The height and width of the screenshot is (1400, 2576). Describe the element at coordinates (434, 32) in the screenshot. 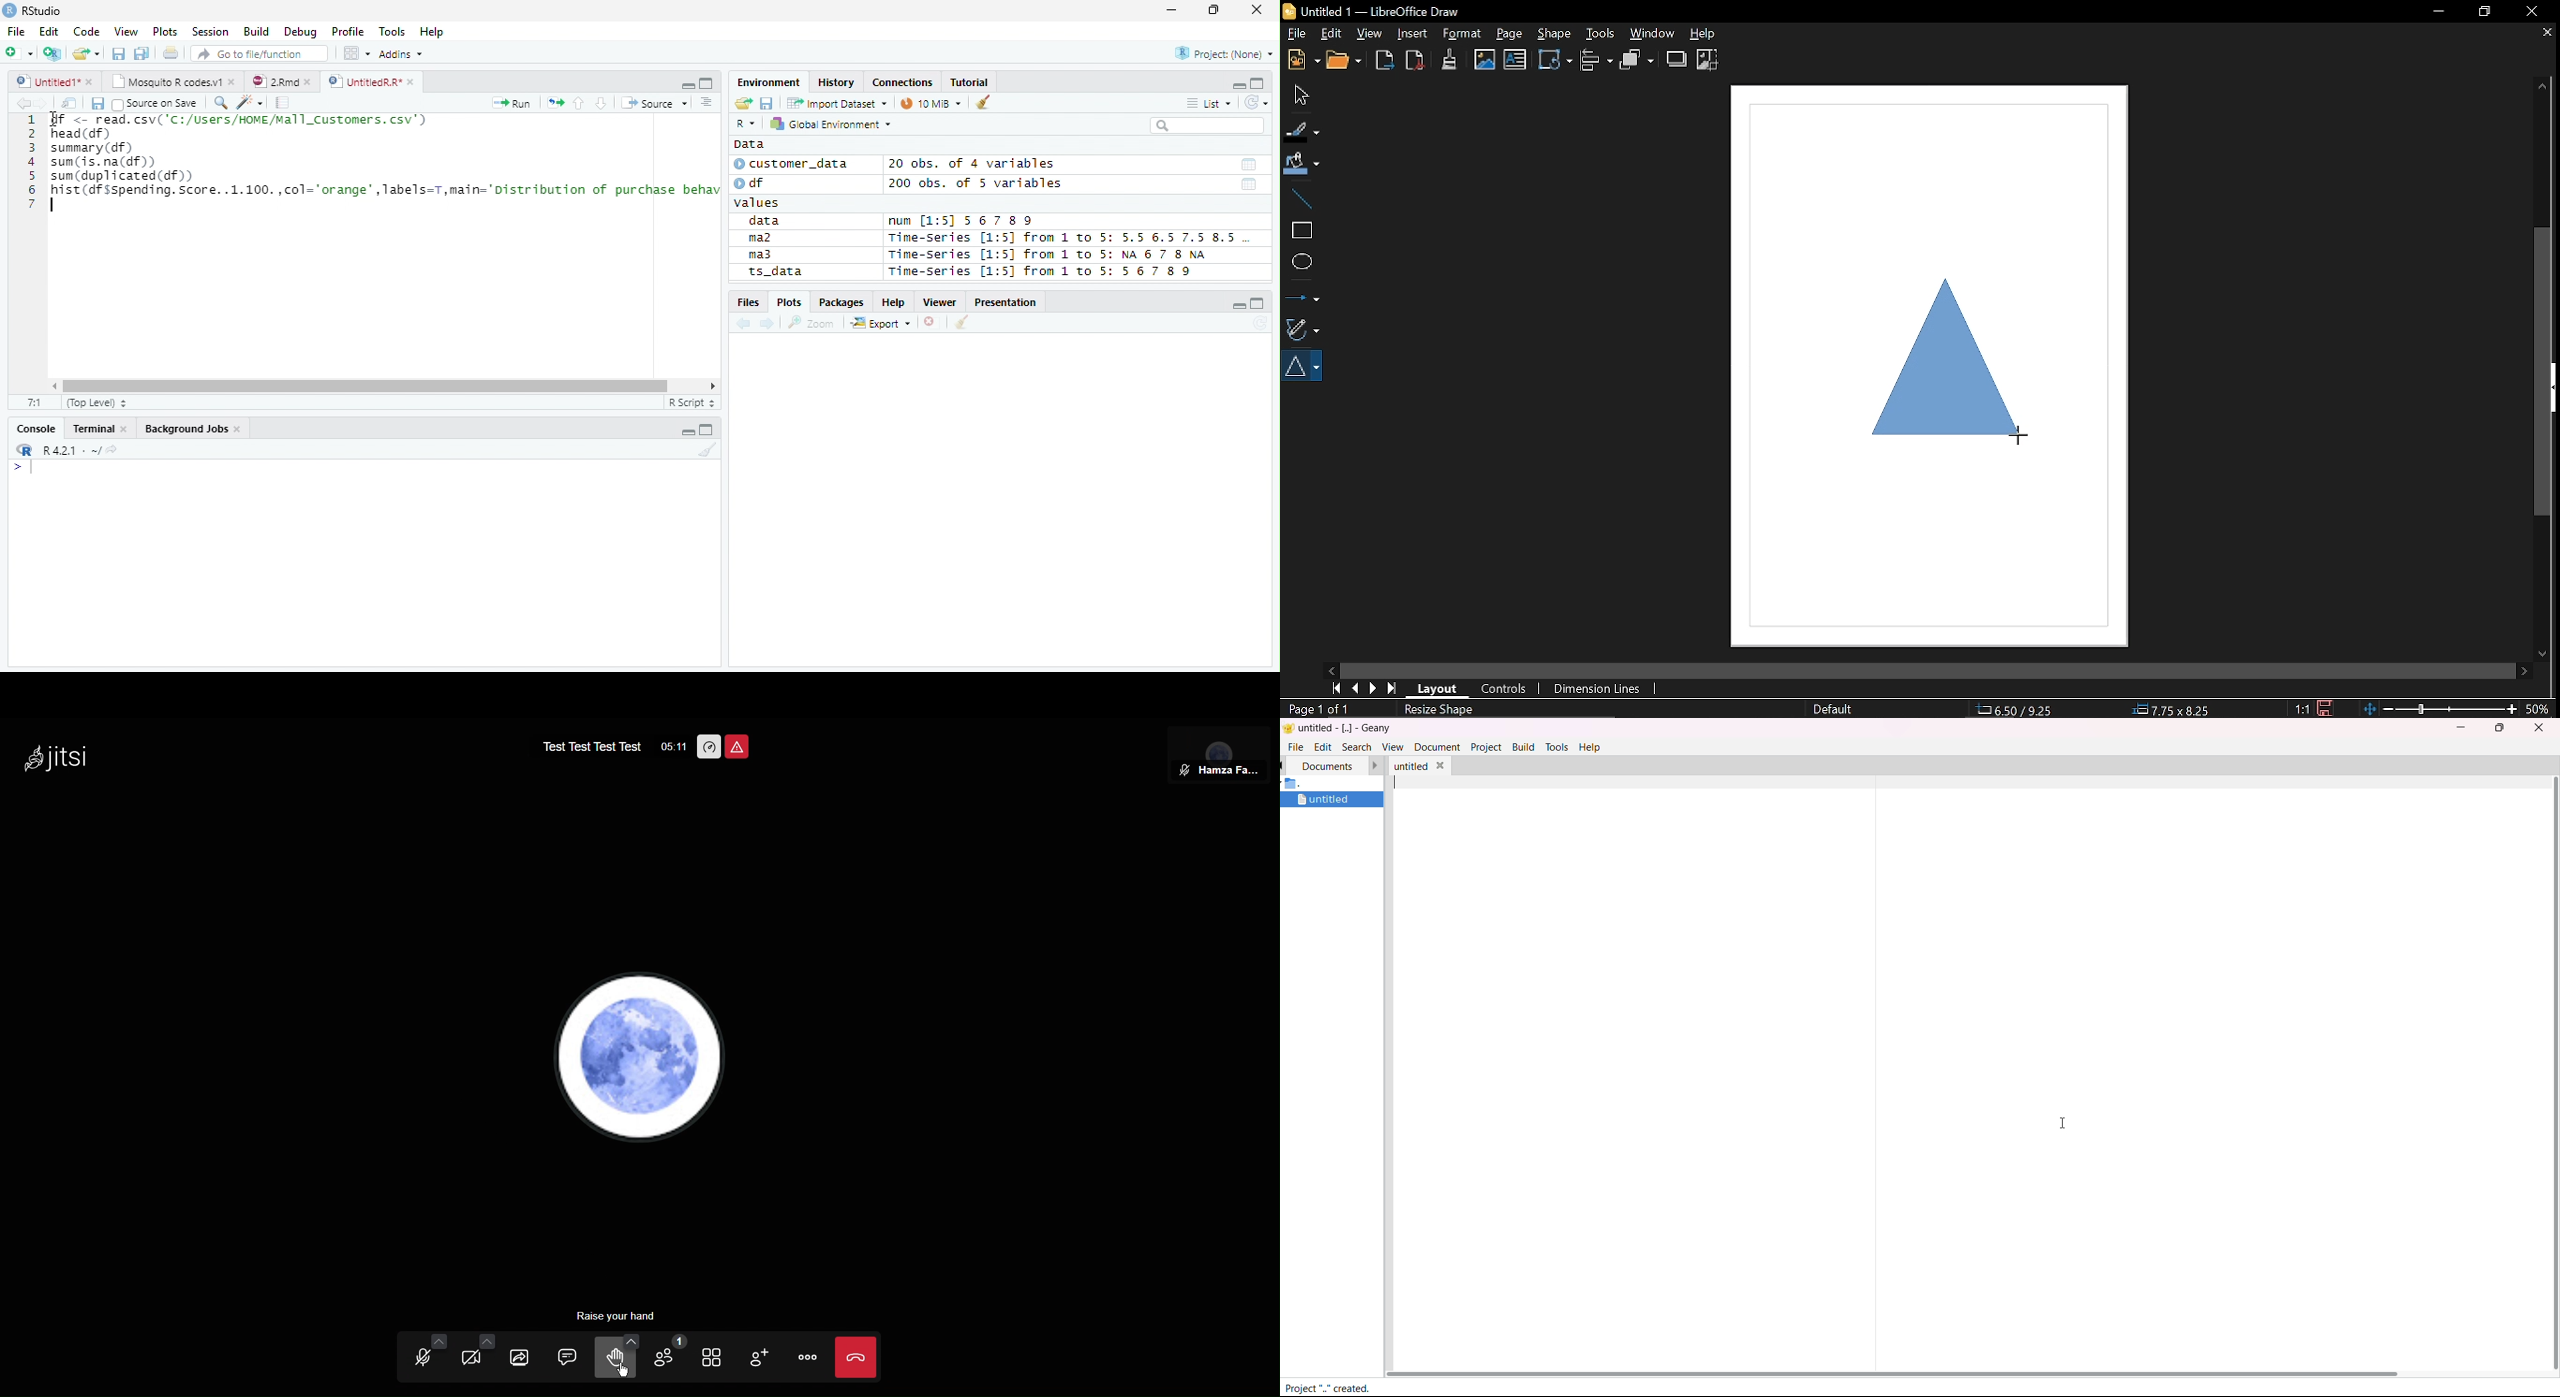

I see `Help` at that location.